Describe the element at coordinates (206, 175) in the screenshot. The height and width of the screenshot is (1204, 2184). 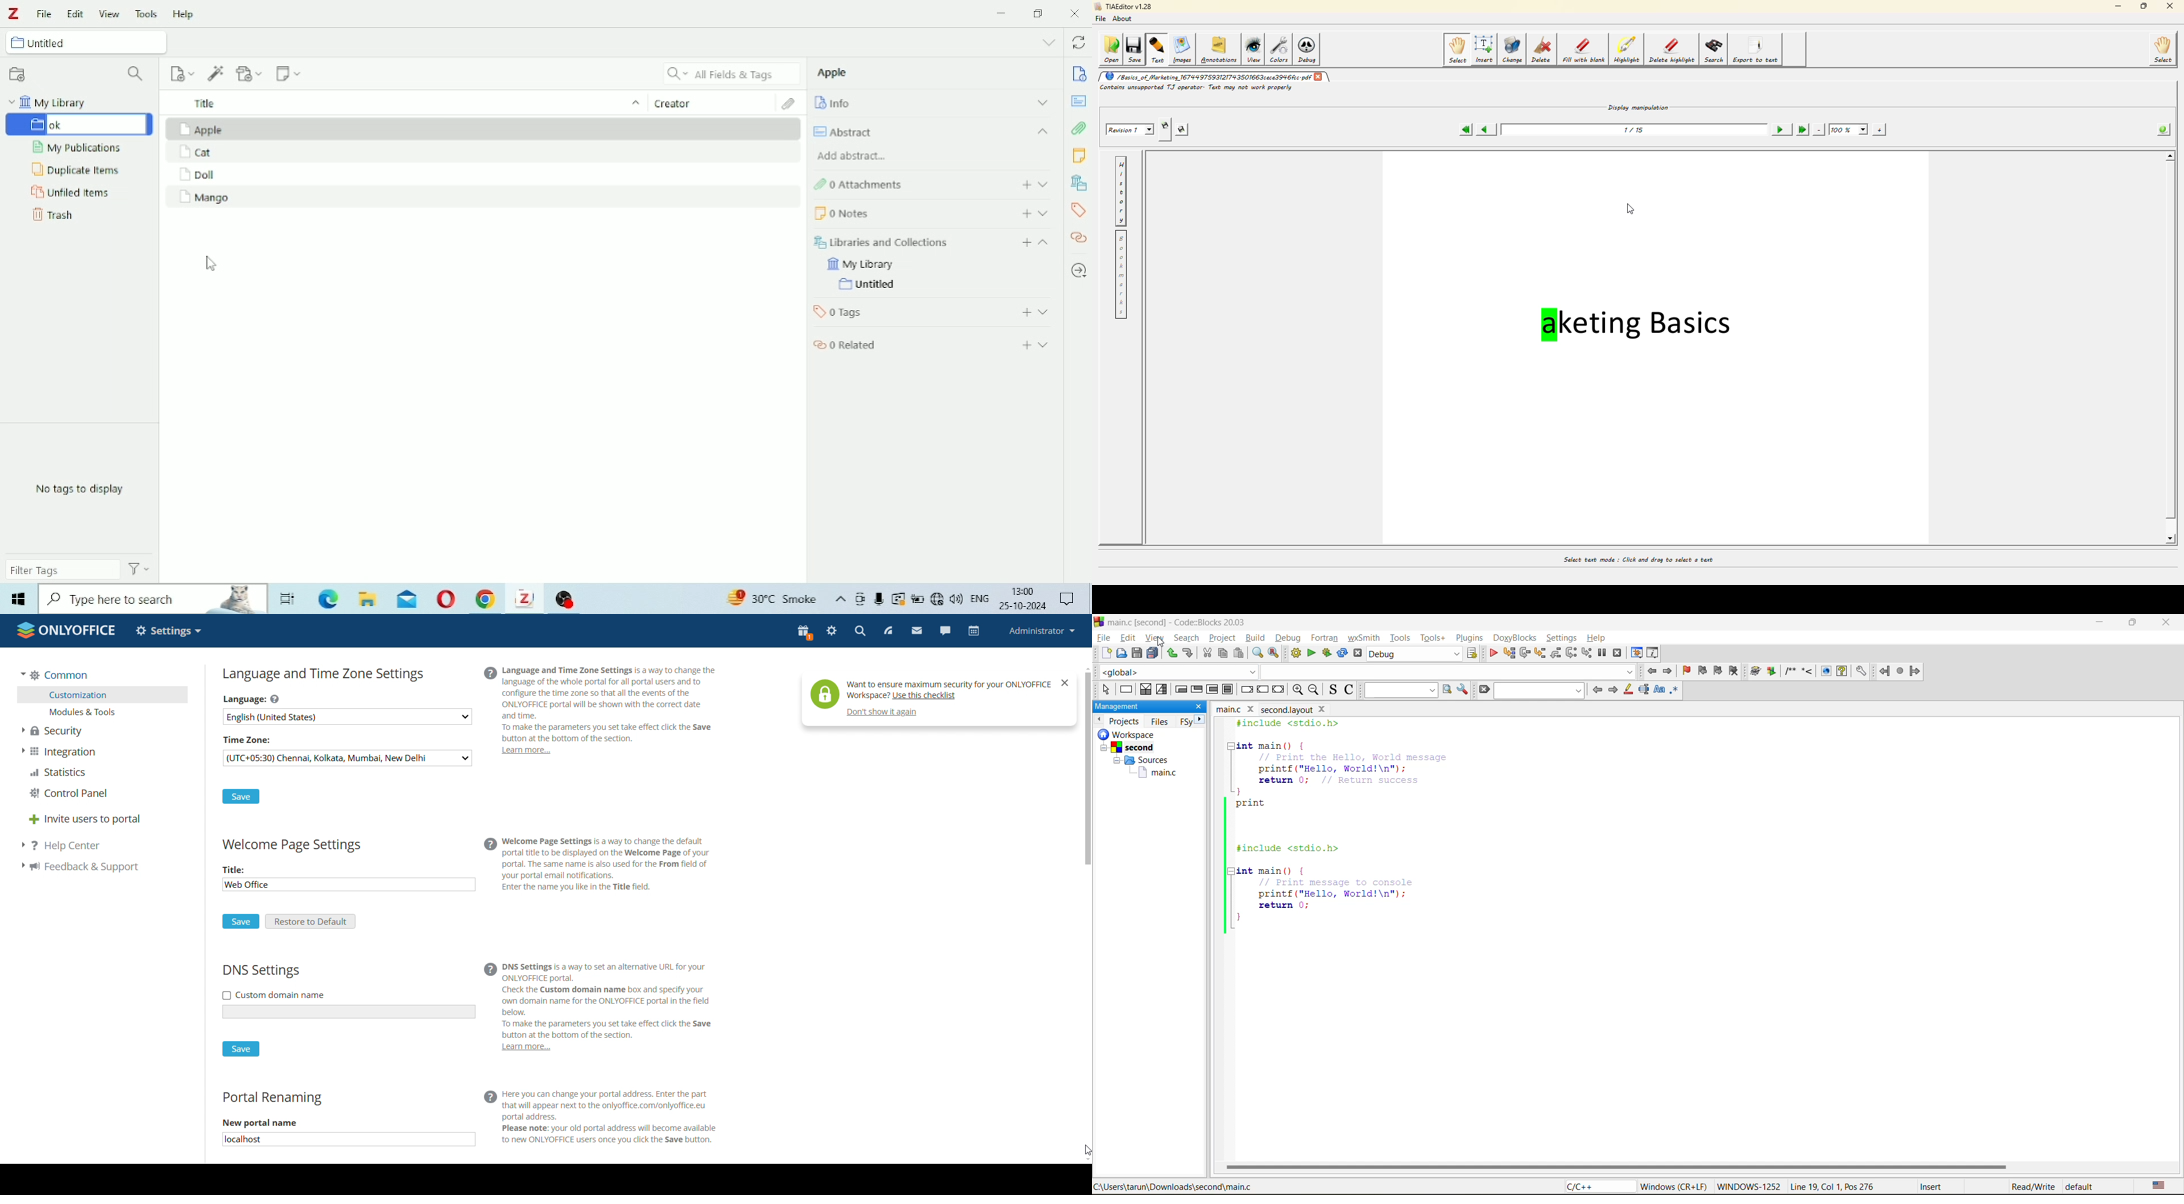
I see `Doll` at that location.